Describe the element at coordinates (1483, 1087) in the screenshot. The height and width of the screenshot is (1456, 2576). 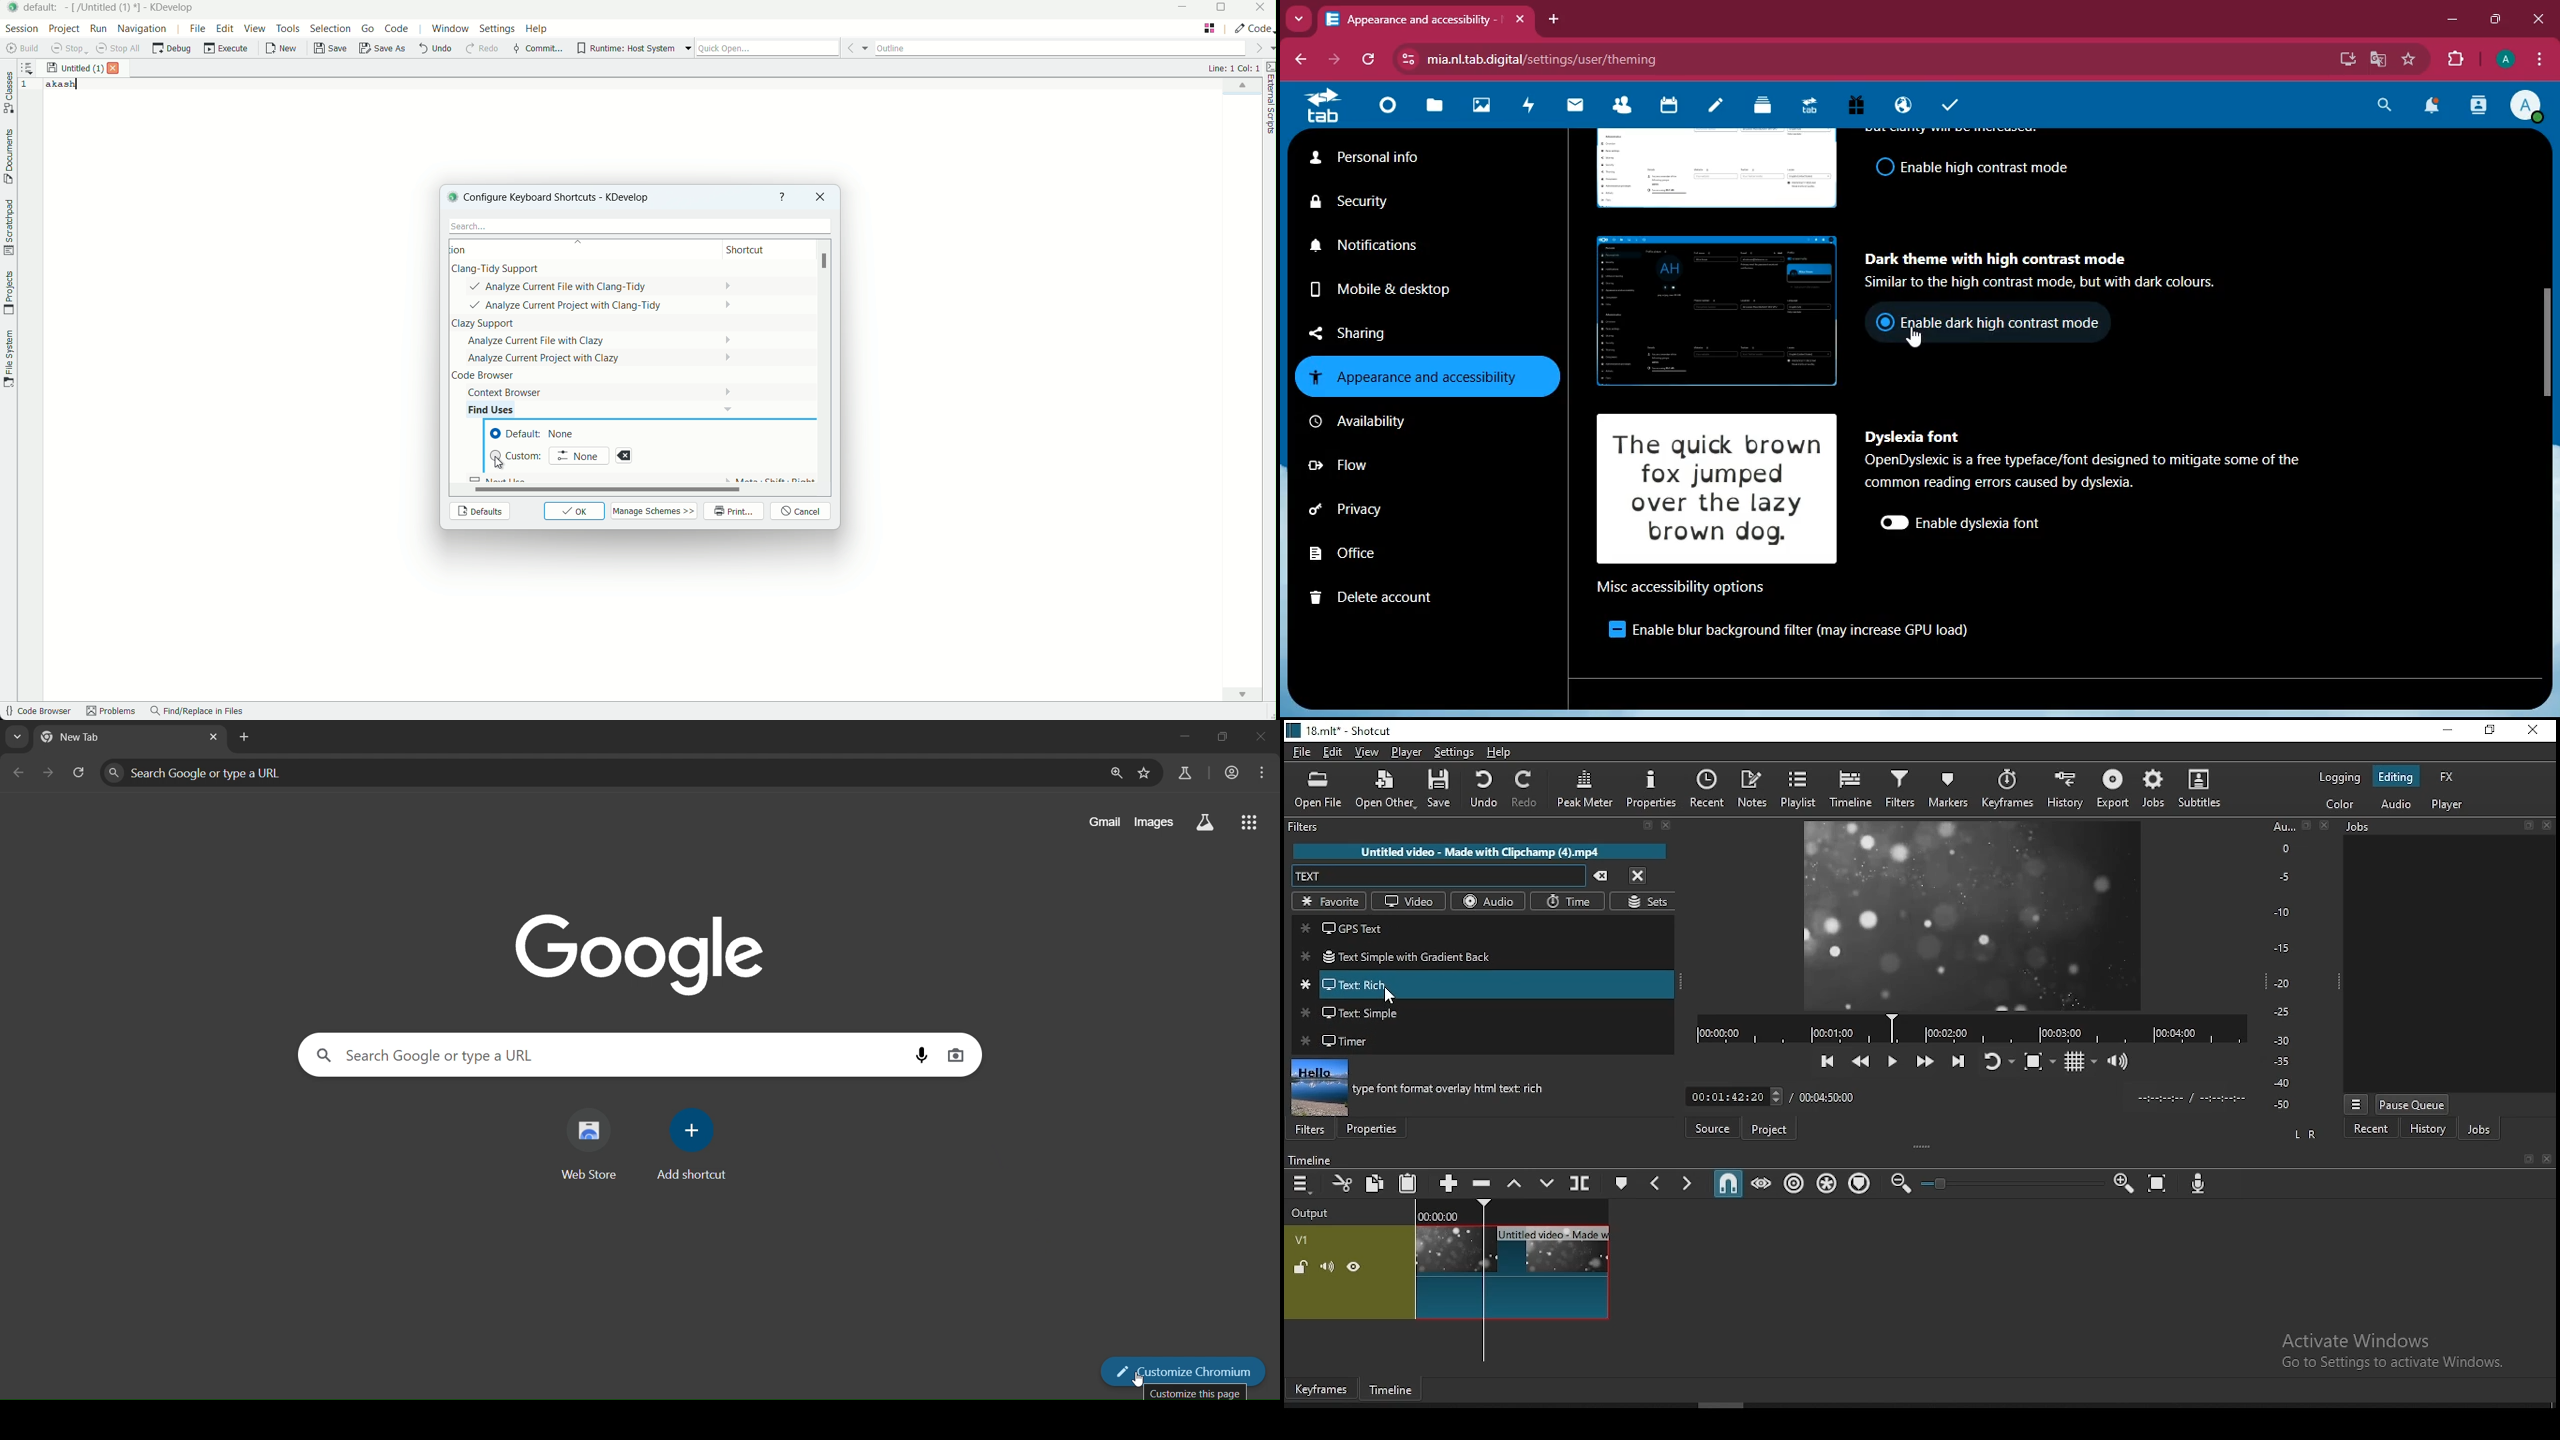
I see `filter preview` at that location.